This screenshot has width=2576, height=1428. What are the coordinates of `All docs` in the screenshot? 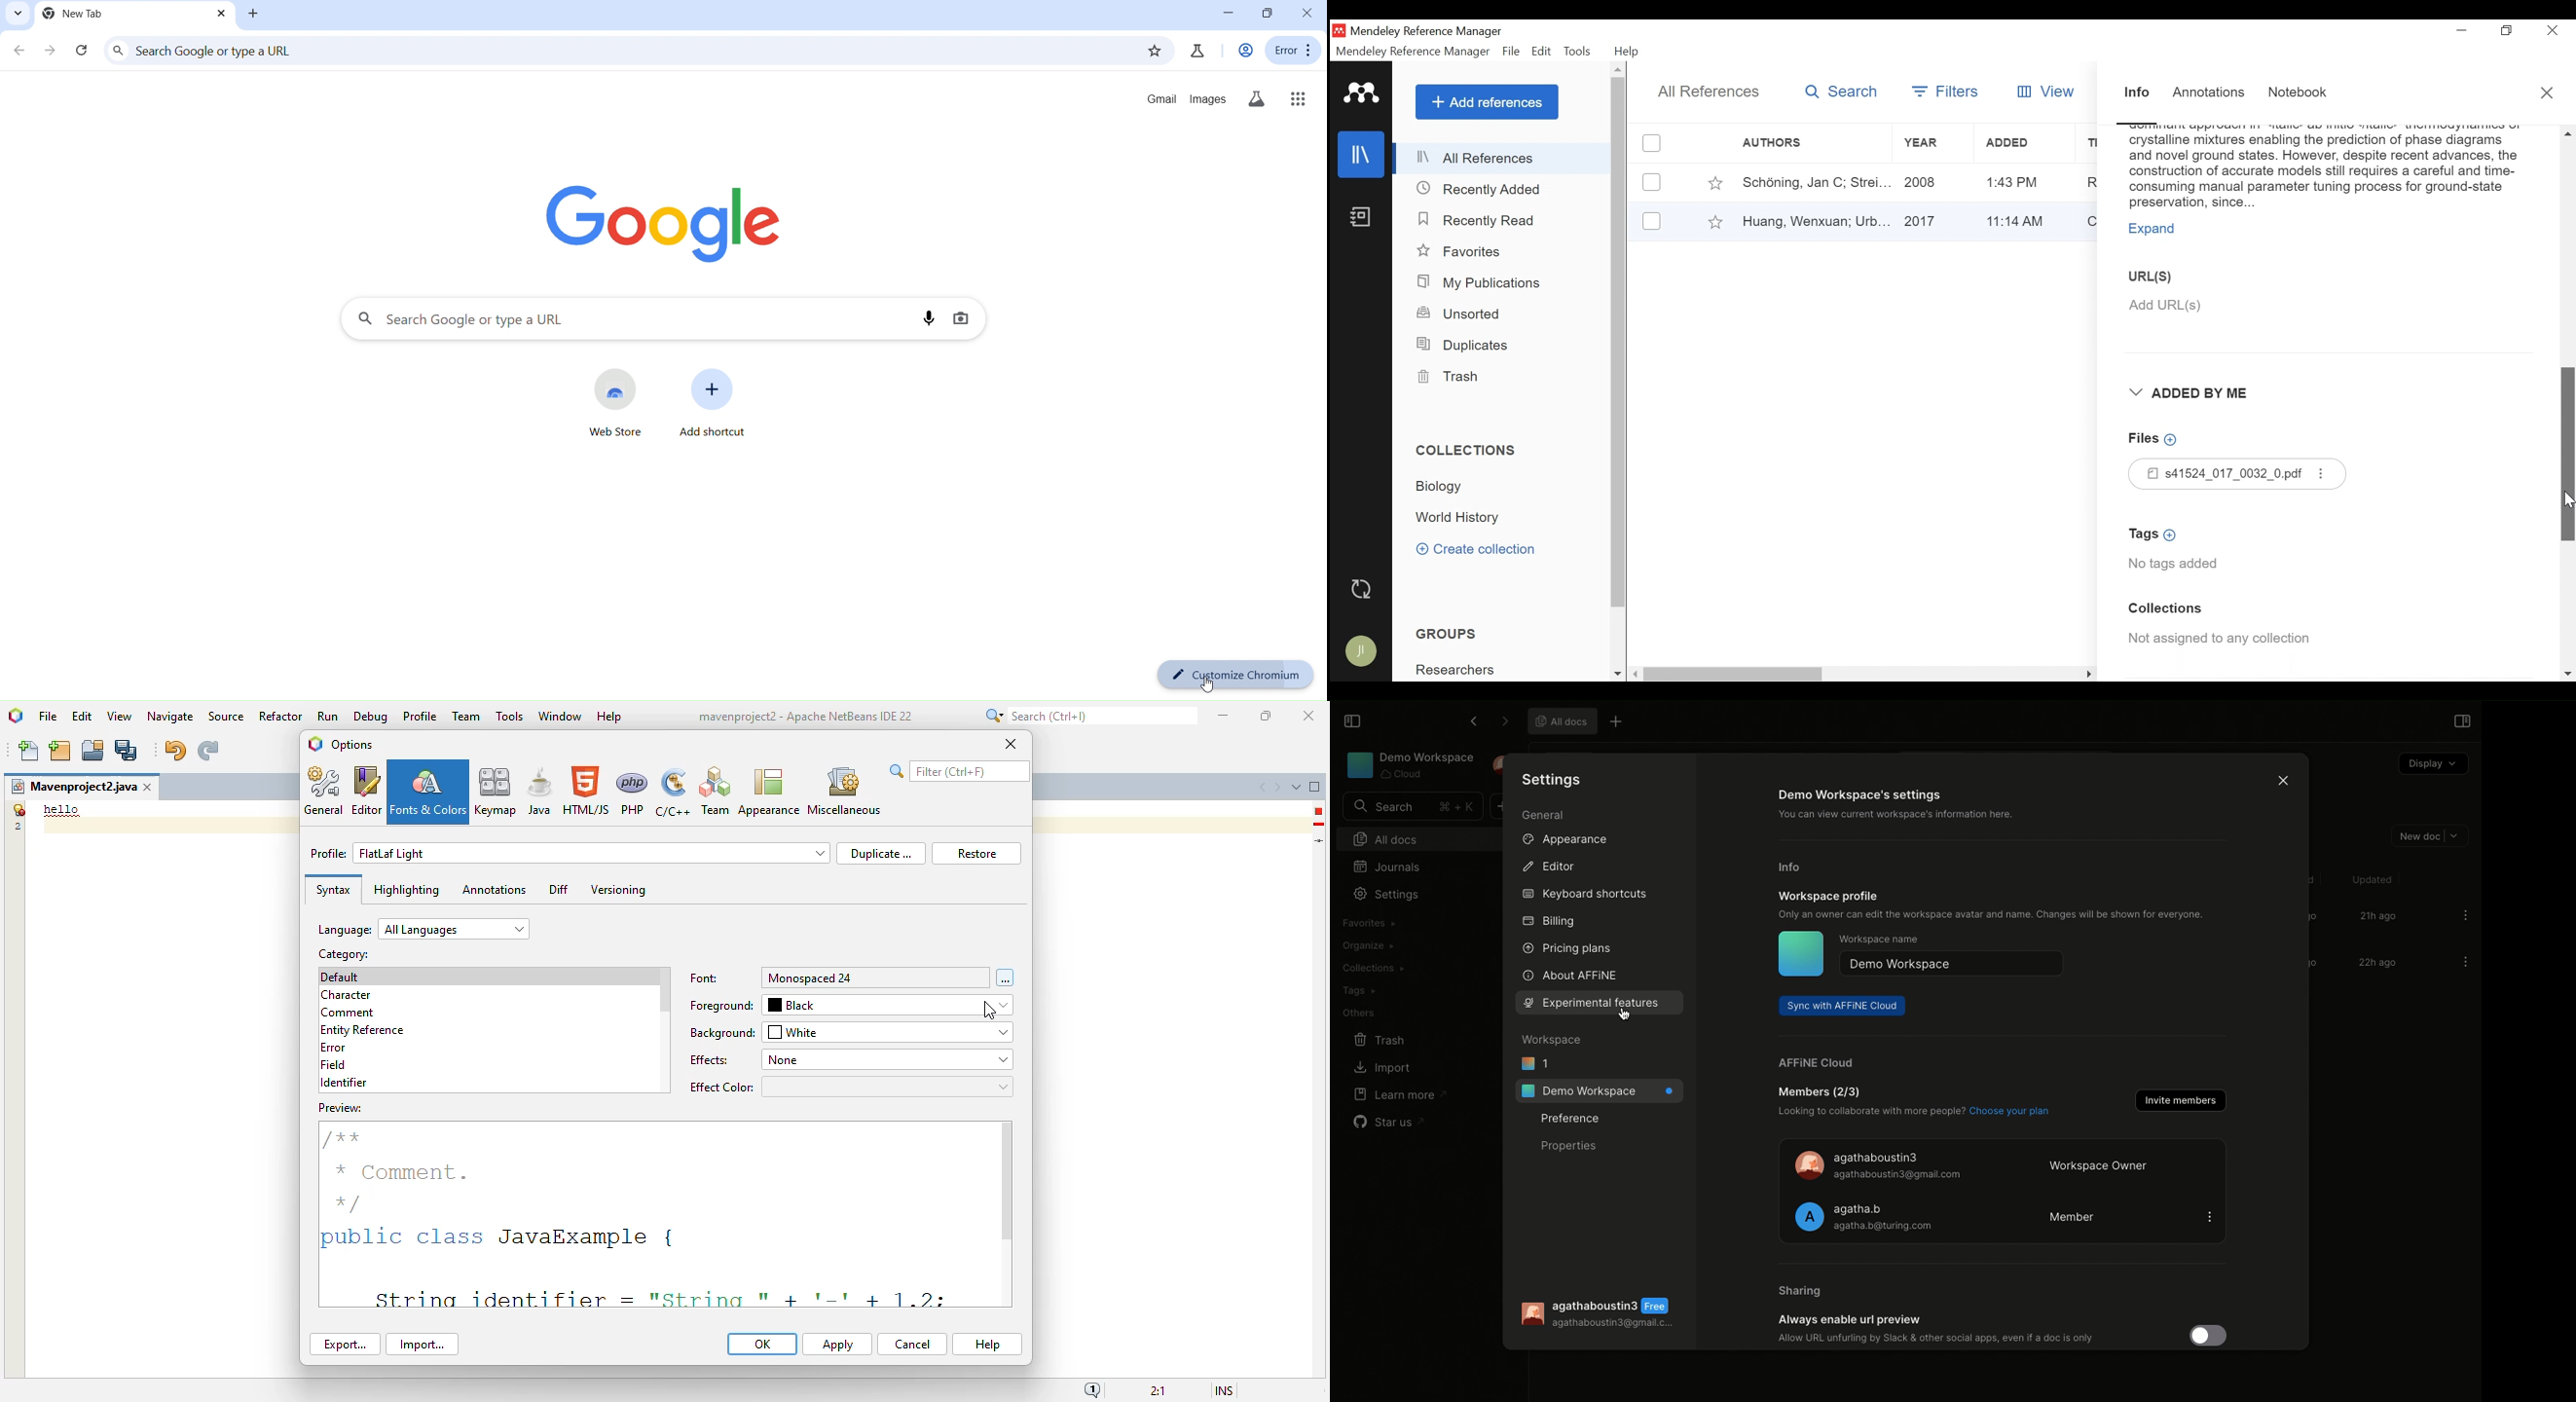 It's located at (1407, 839).